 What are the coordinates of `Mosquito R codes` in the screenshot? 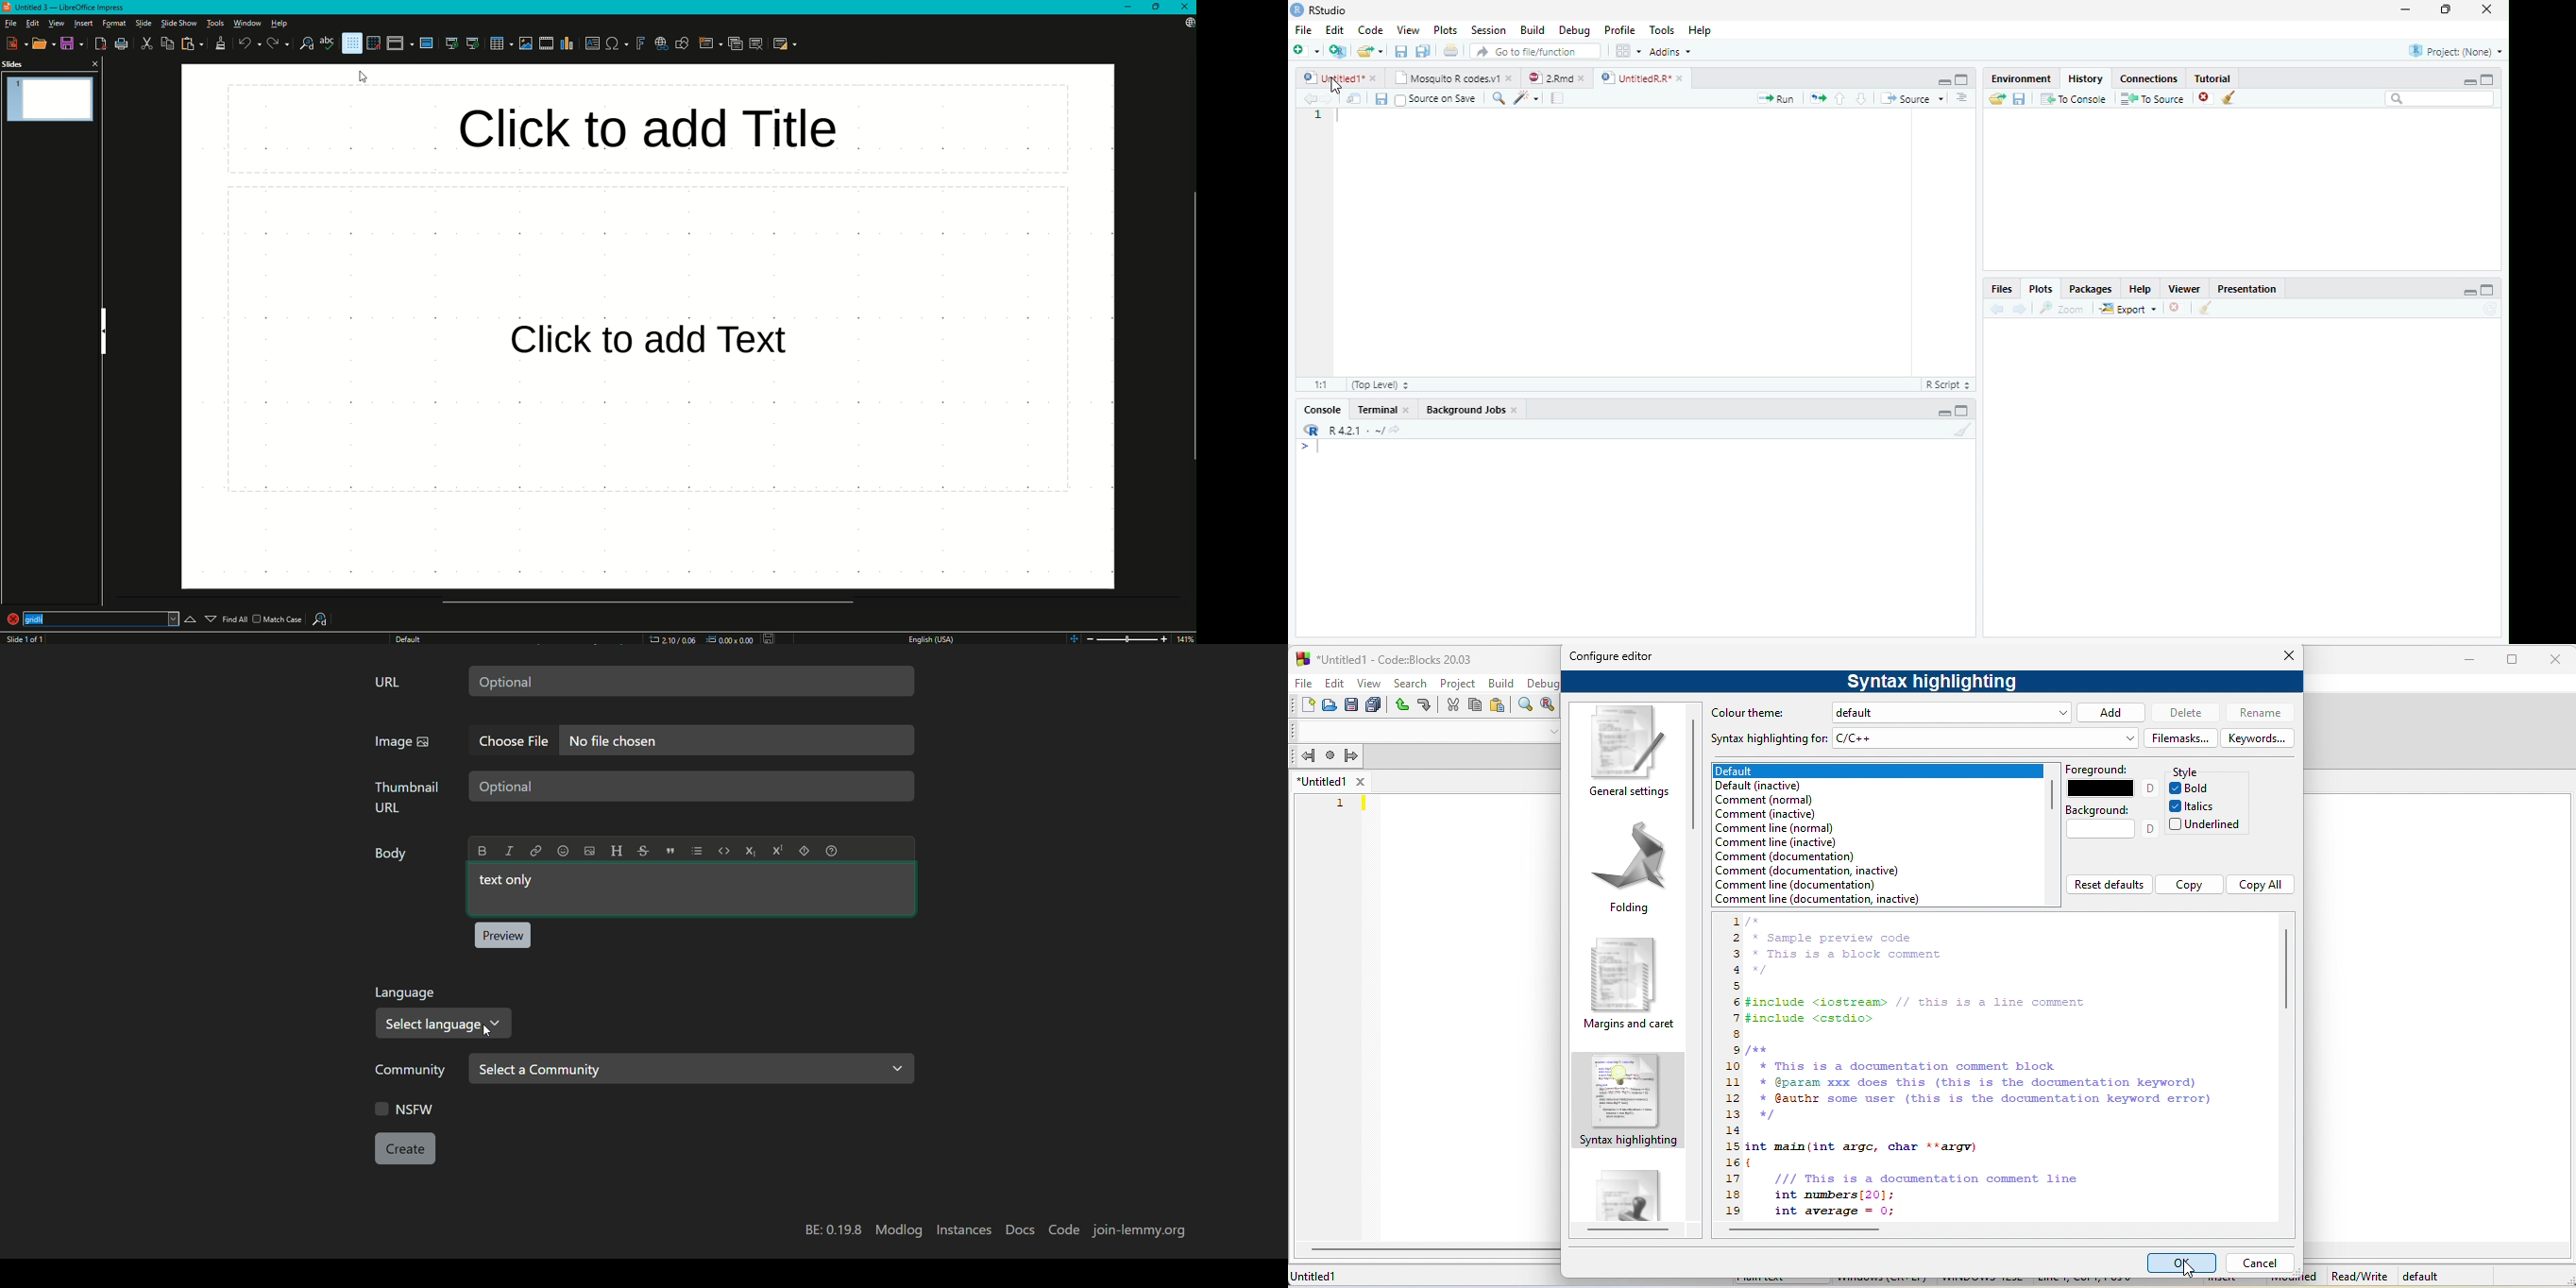 It's located at (1453, 78).